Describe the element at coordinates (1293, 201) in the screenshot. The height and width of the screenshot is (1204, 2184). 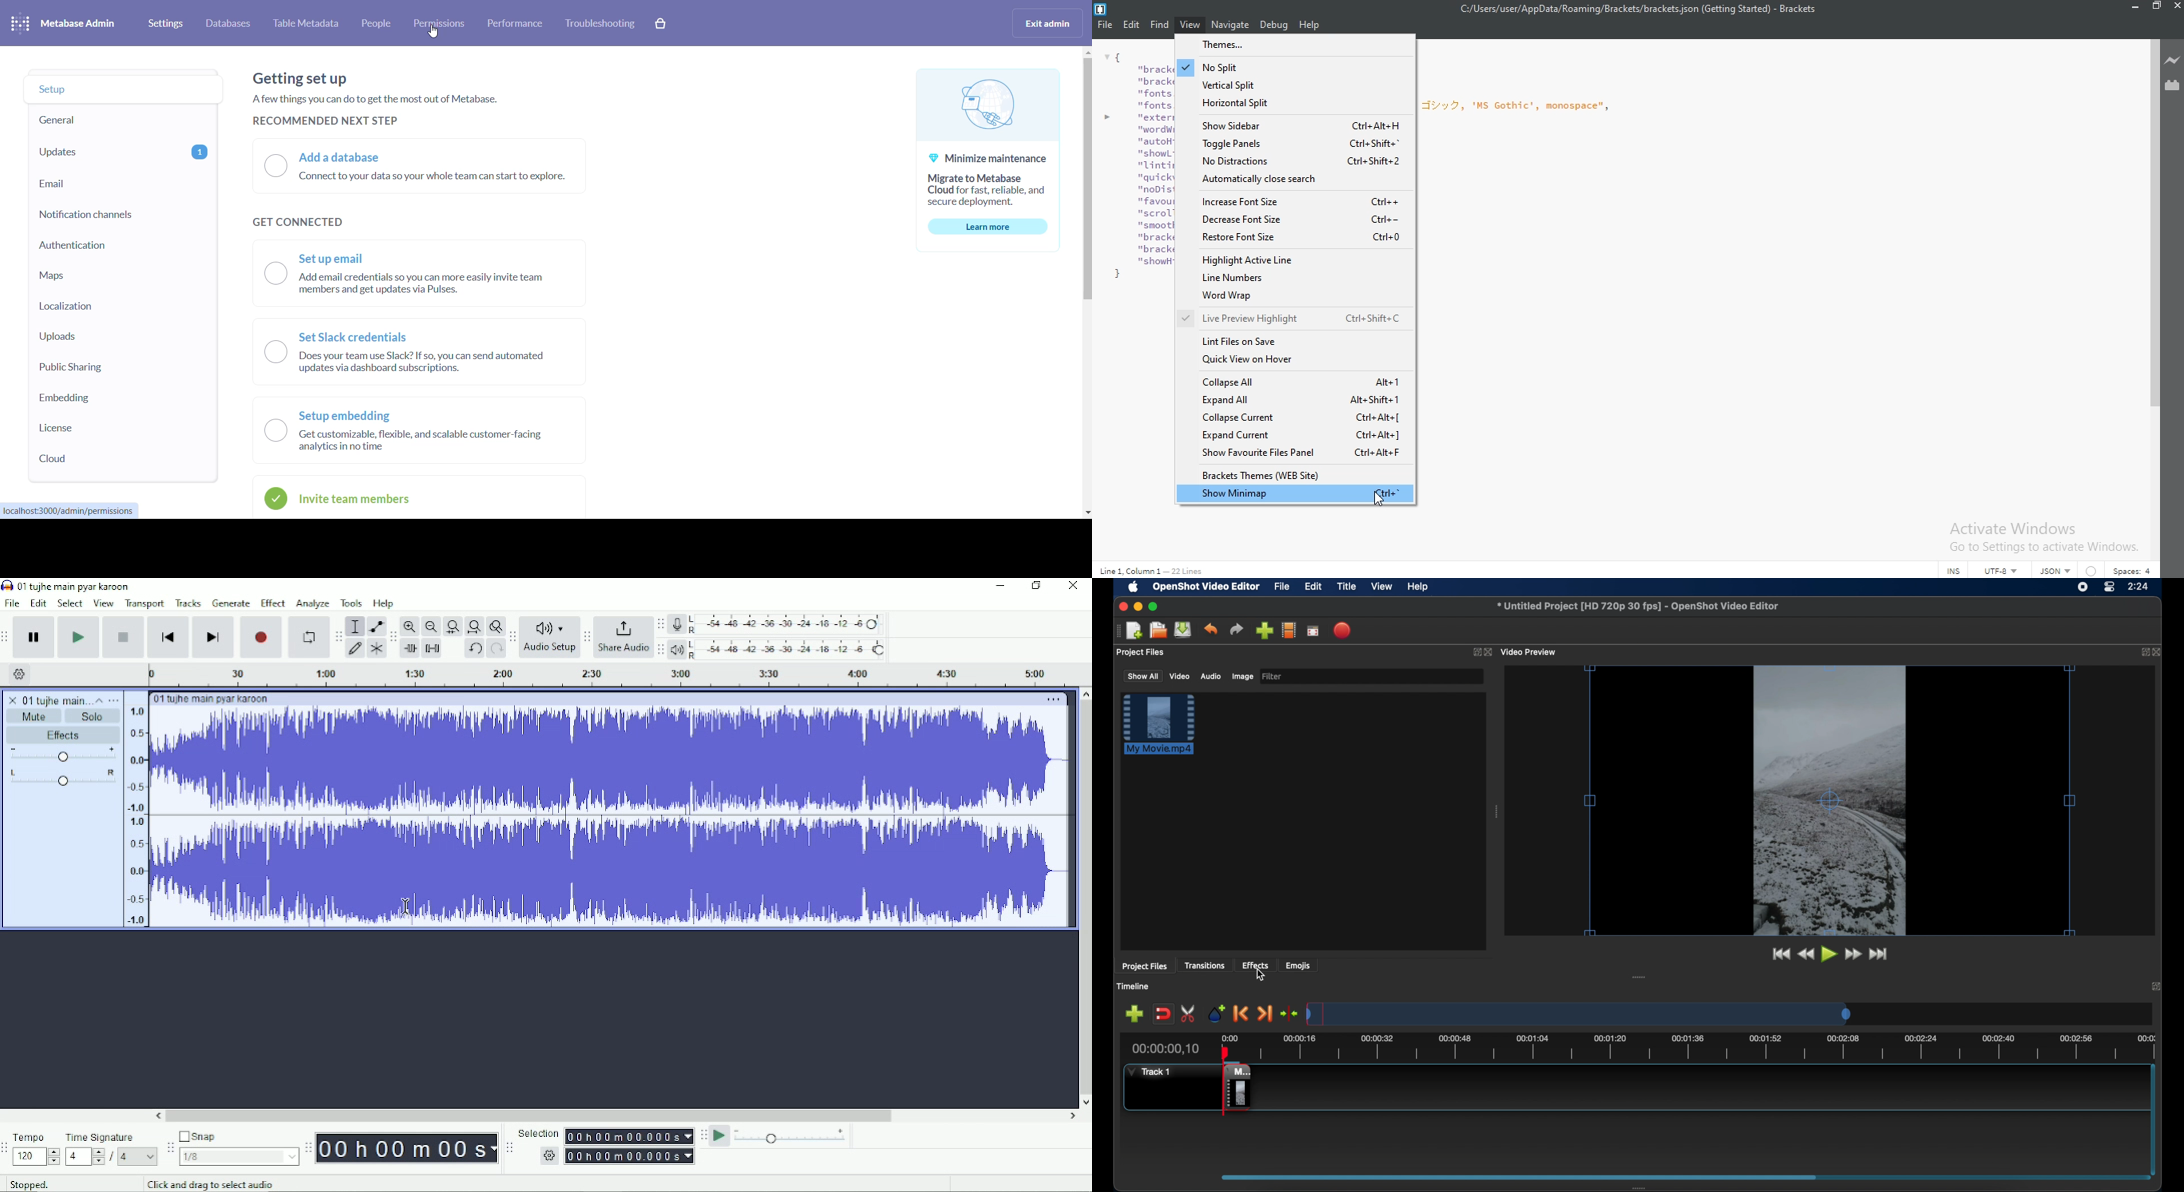
I see `increase font size` at that location.